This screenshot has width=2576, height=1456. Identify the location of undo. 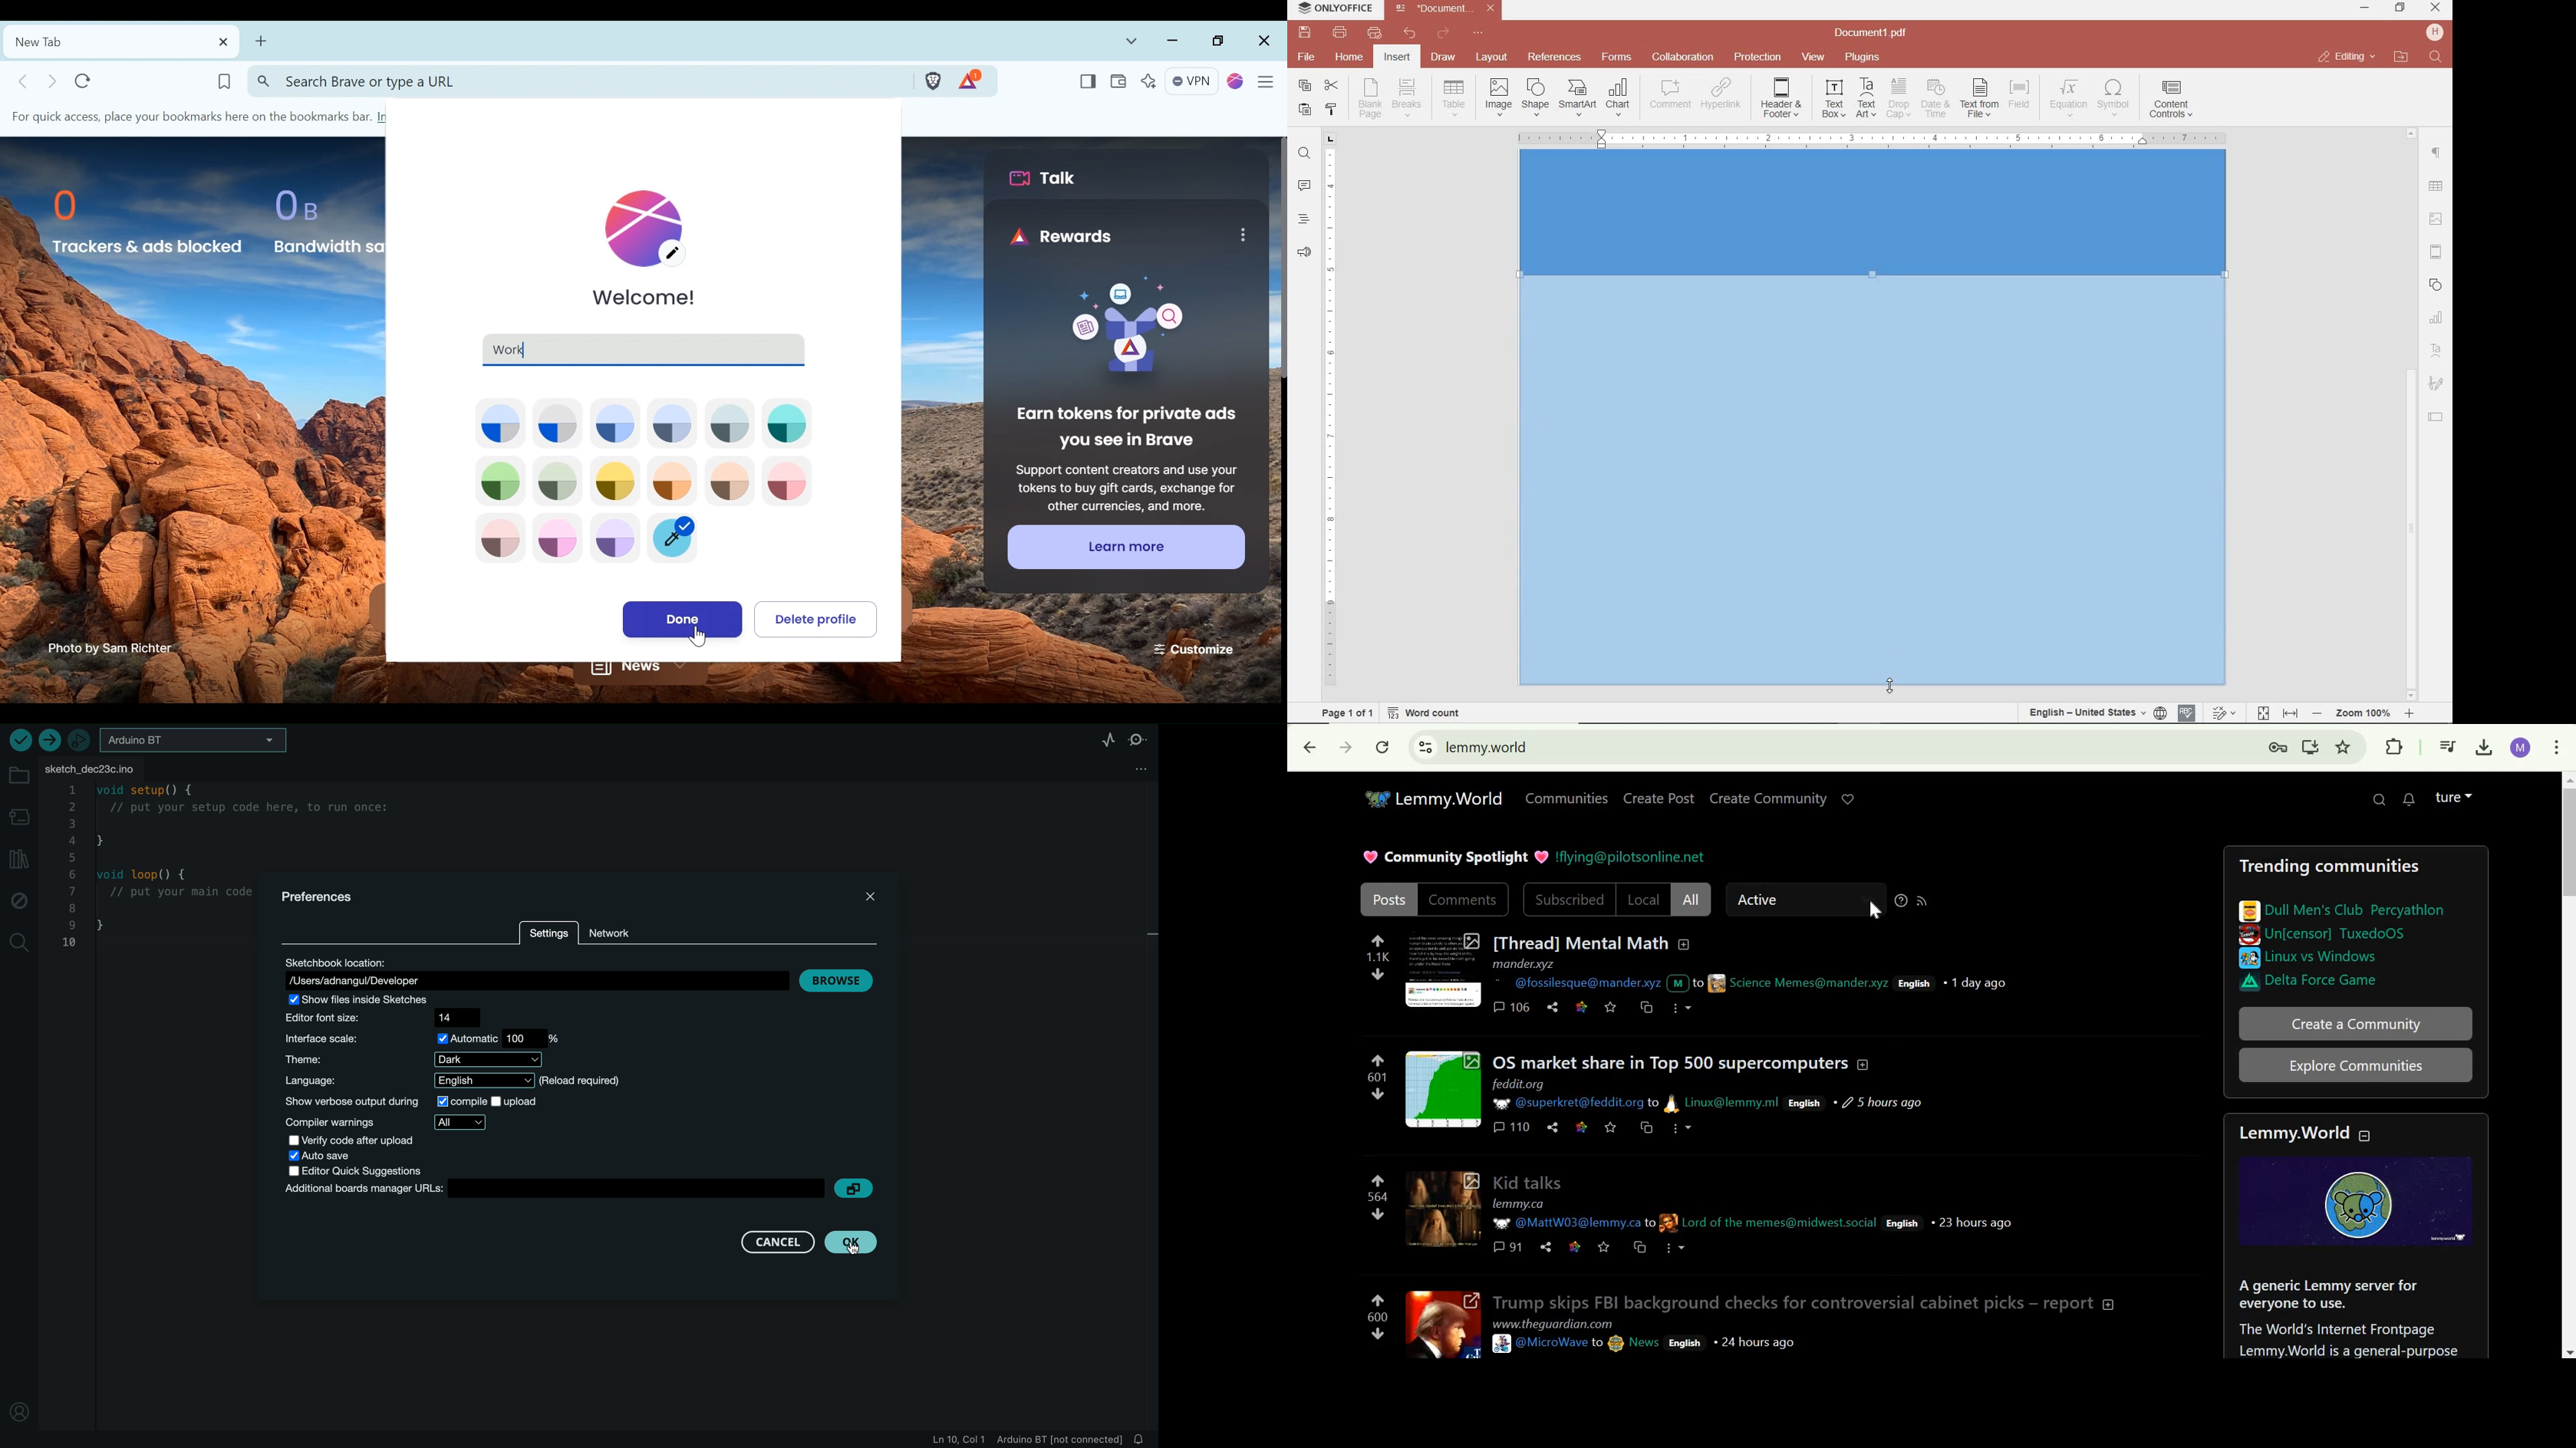
(1410, 33).